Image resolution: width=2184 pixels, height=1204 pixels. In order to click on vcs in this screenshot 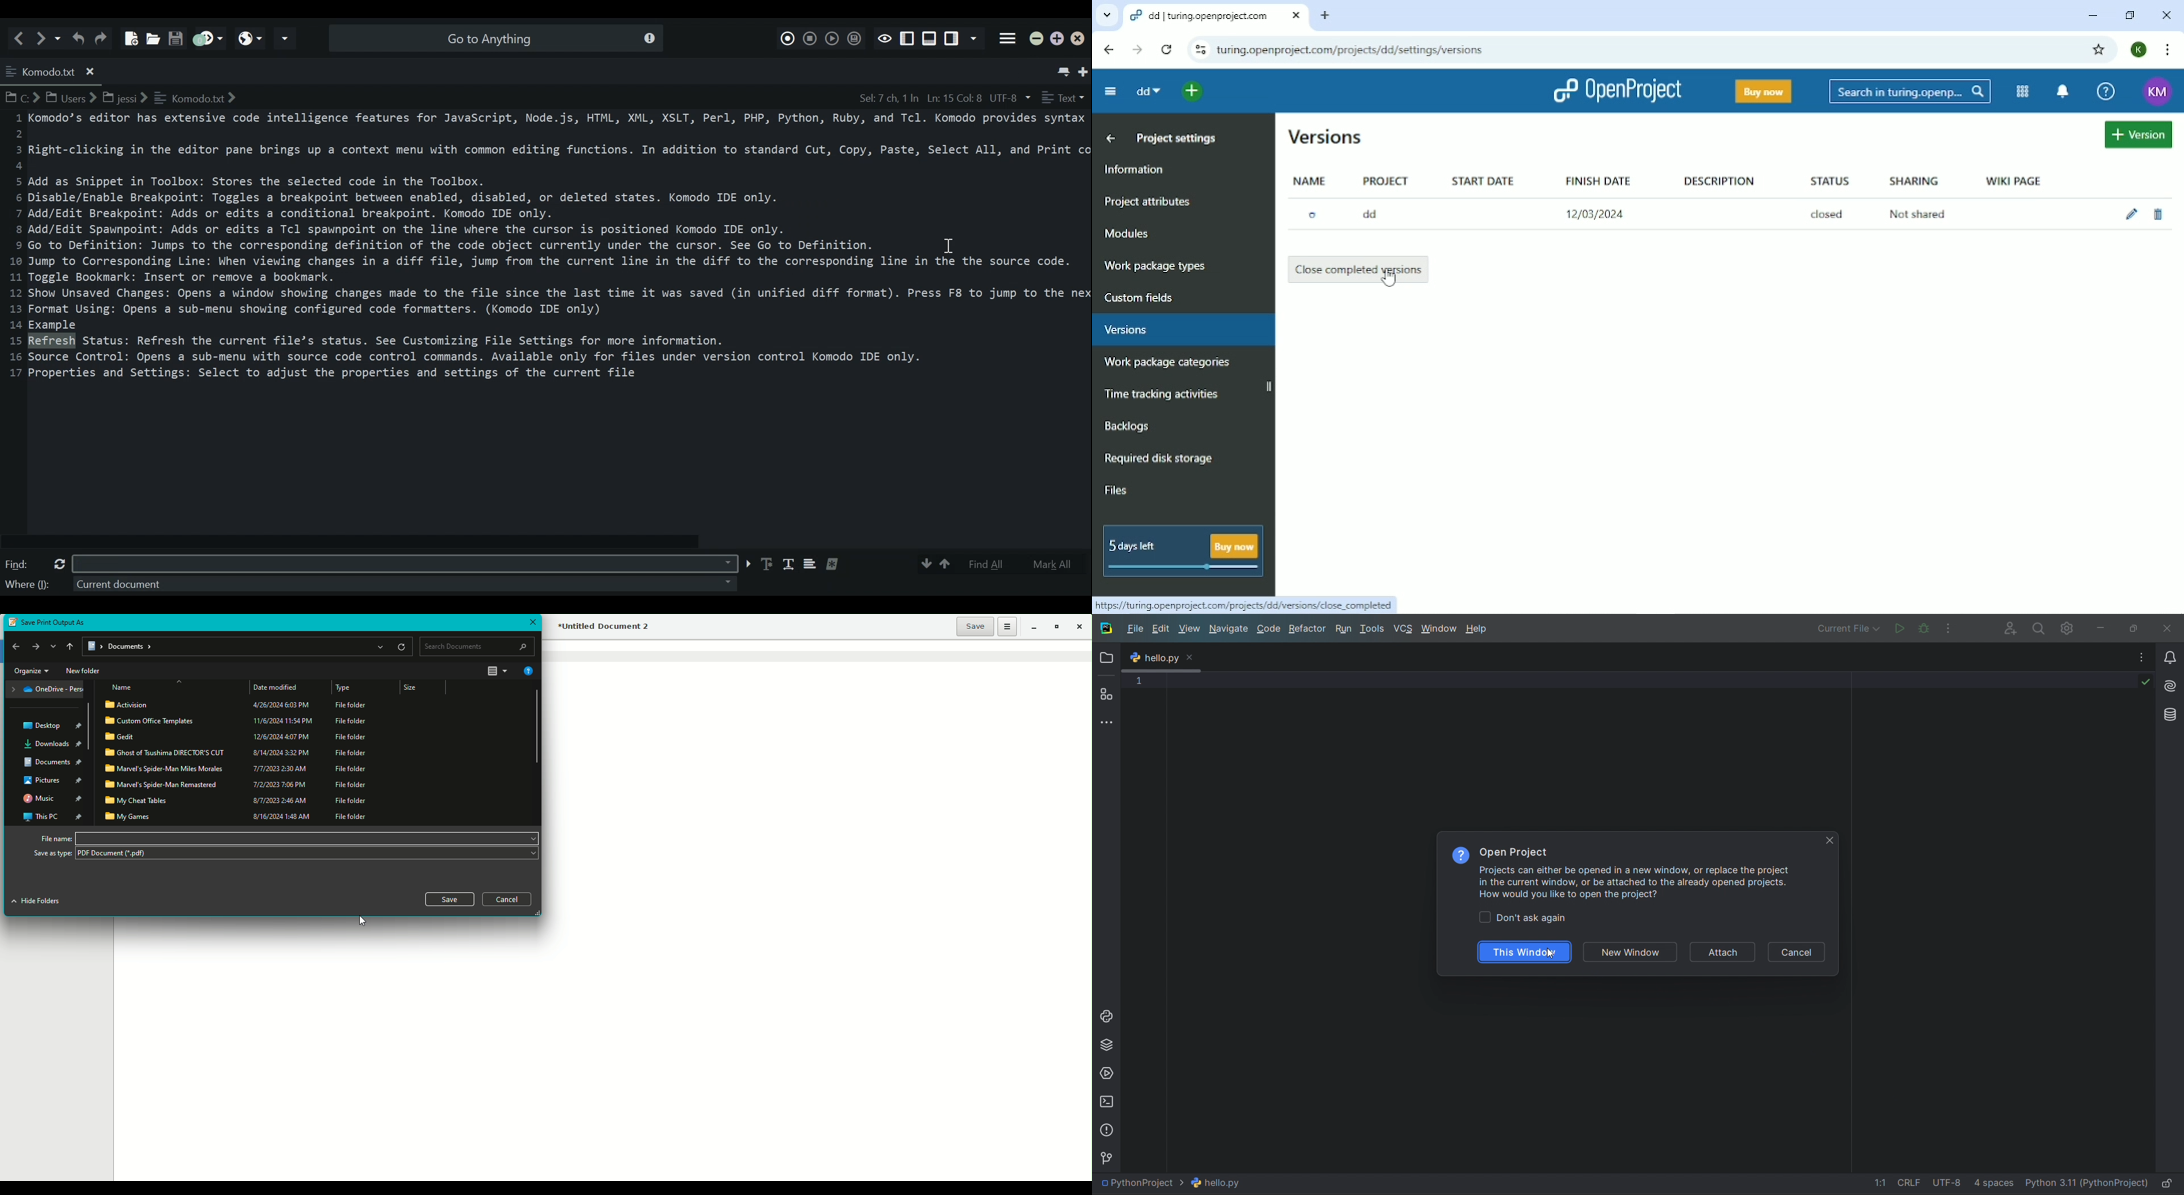, I will do `click(1404, 629)`.